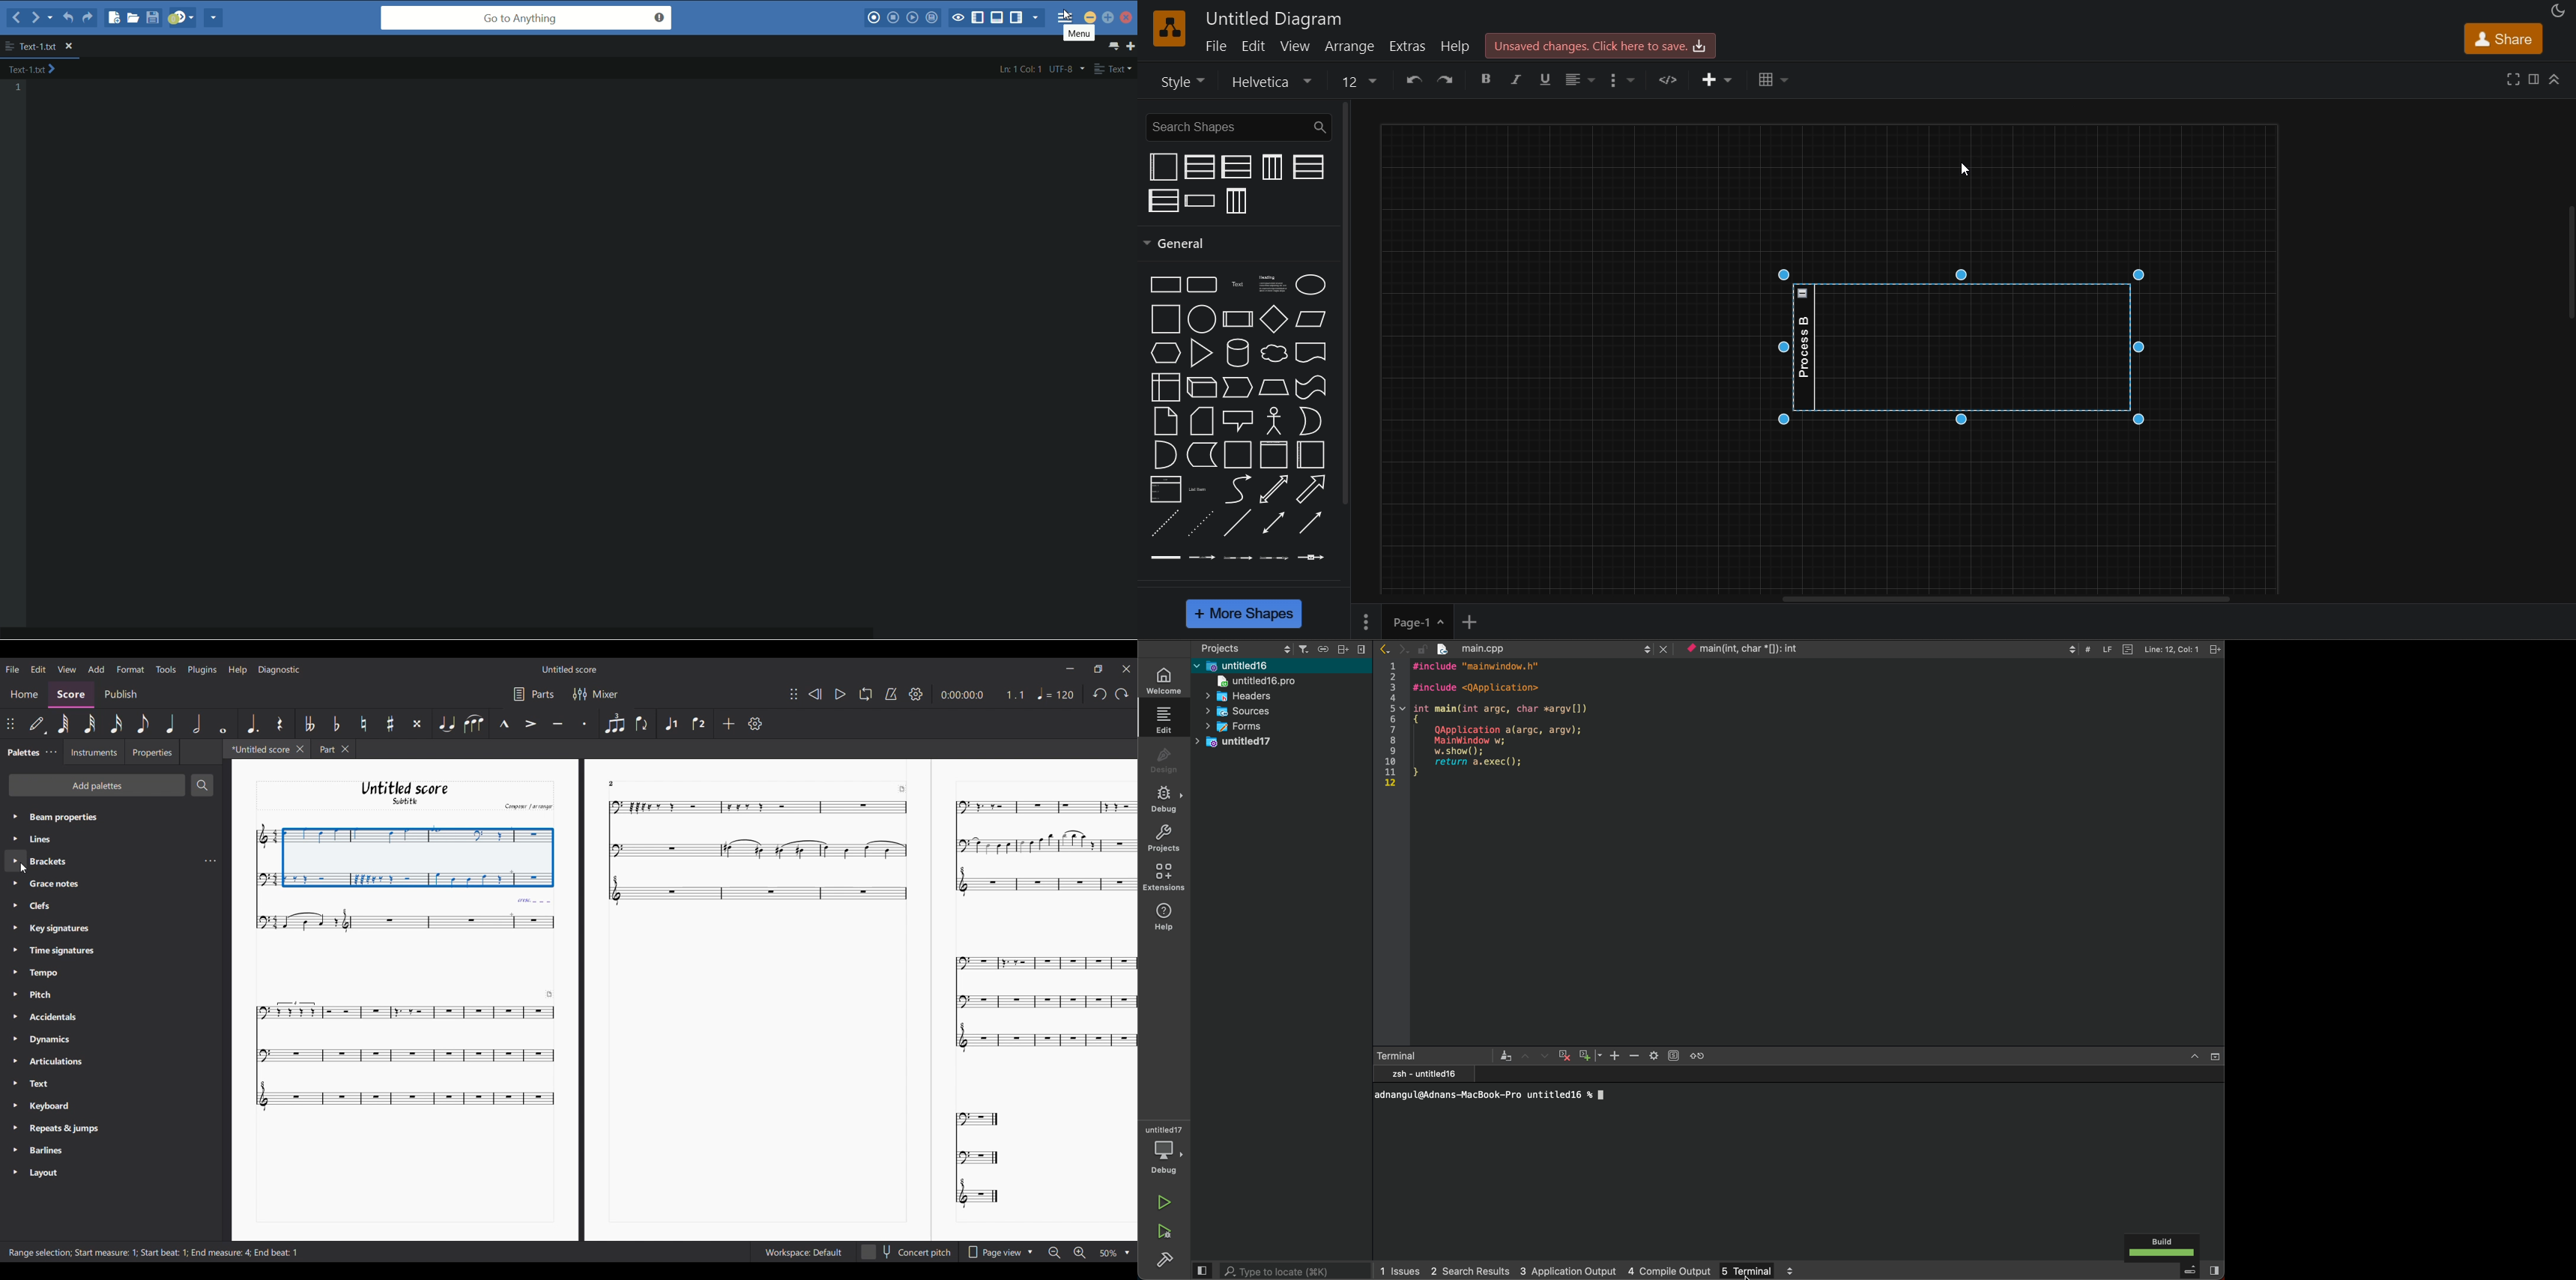 Image resolution: width=2576 pixels, height=1288 pixels. I want to click on Metronome, so click(891, 694).